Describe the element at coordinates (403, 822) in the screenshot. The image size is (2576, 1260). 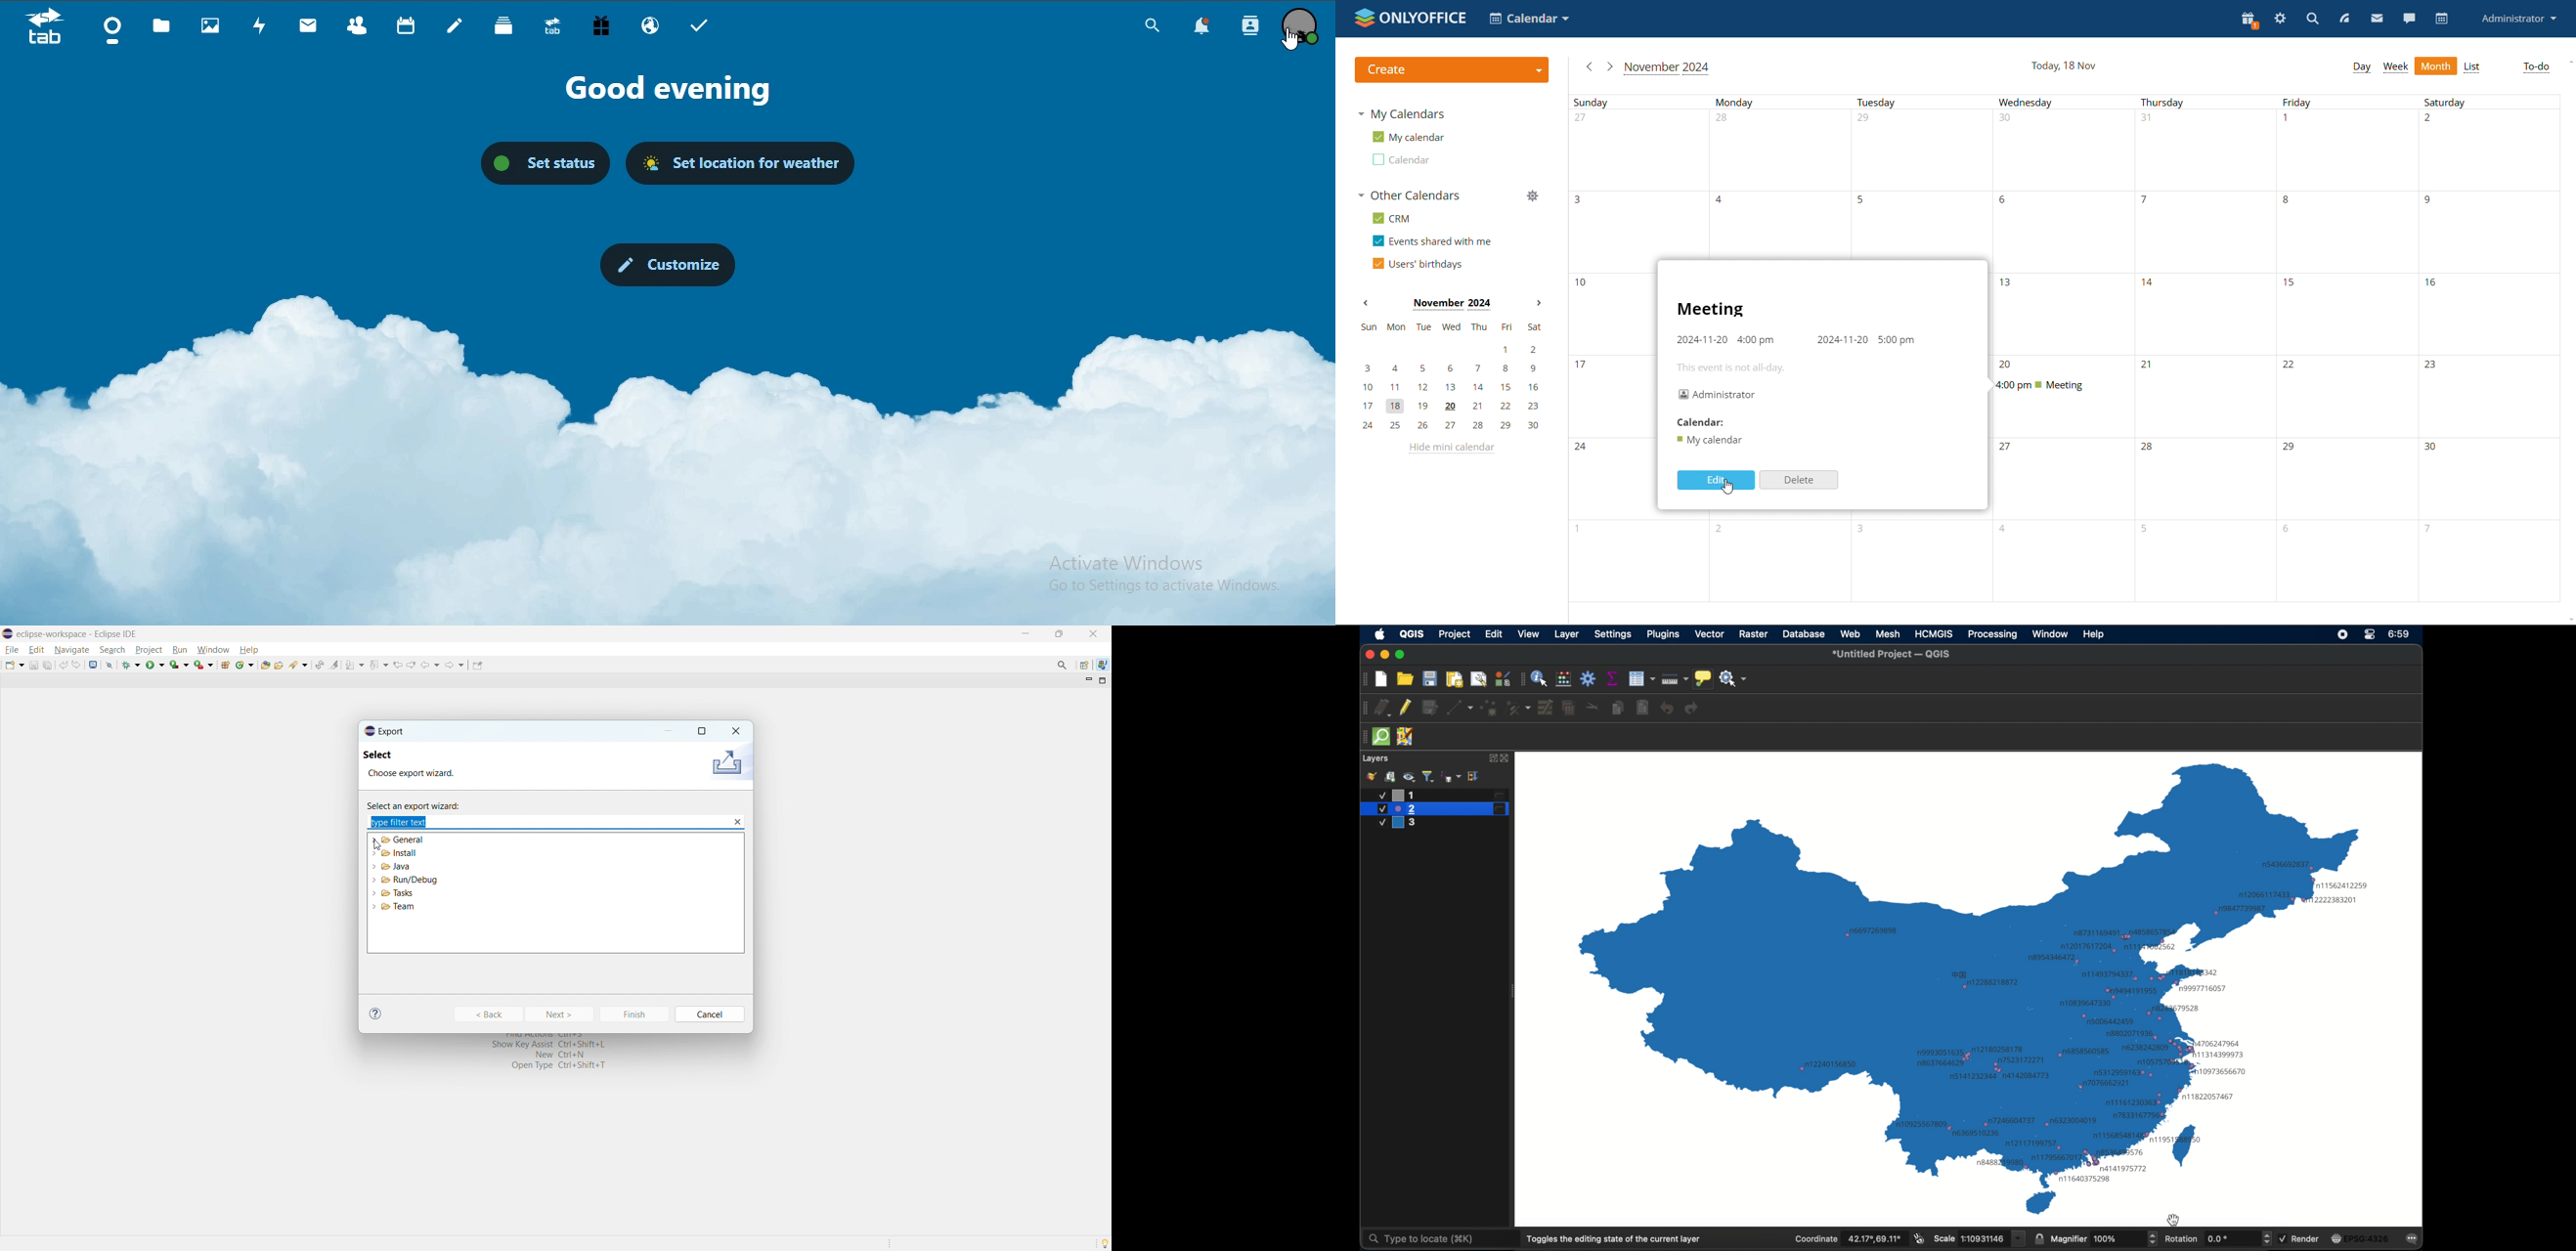
I see `type filter text` at that location.